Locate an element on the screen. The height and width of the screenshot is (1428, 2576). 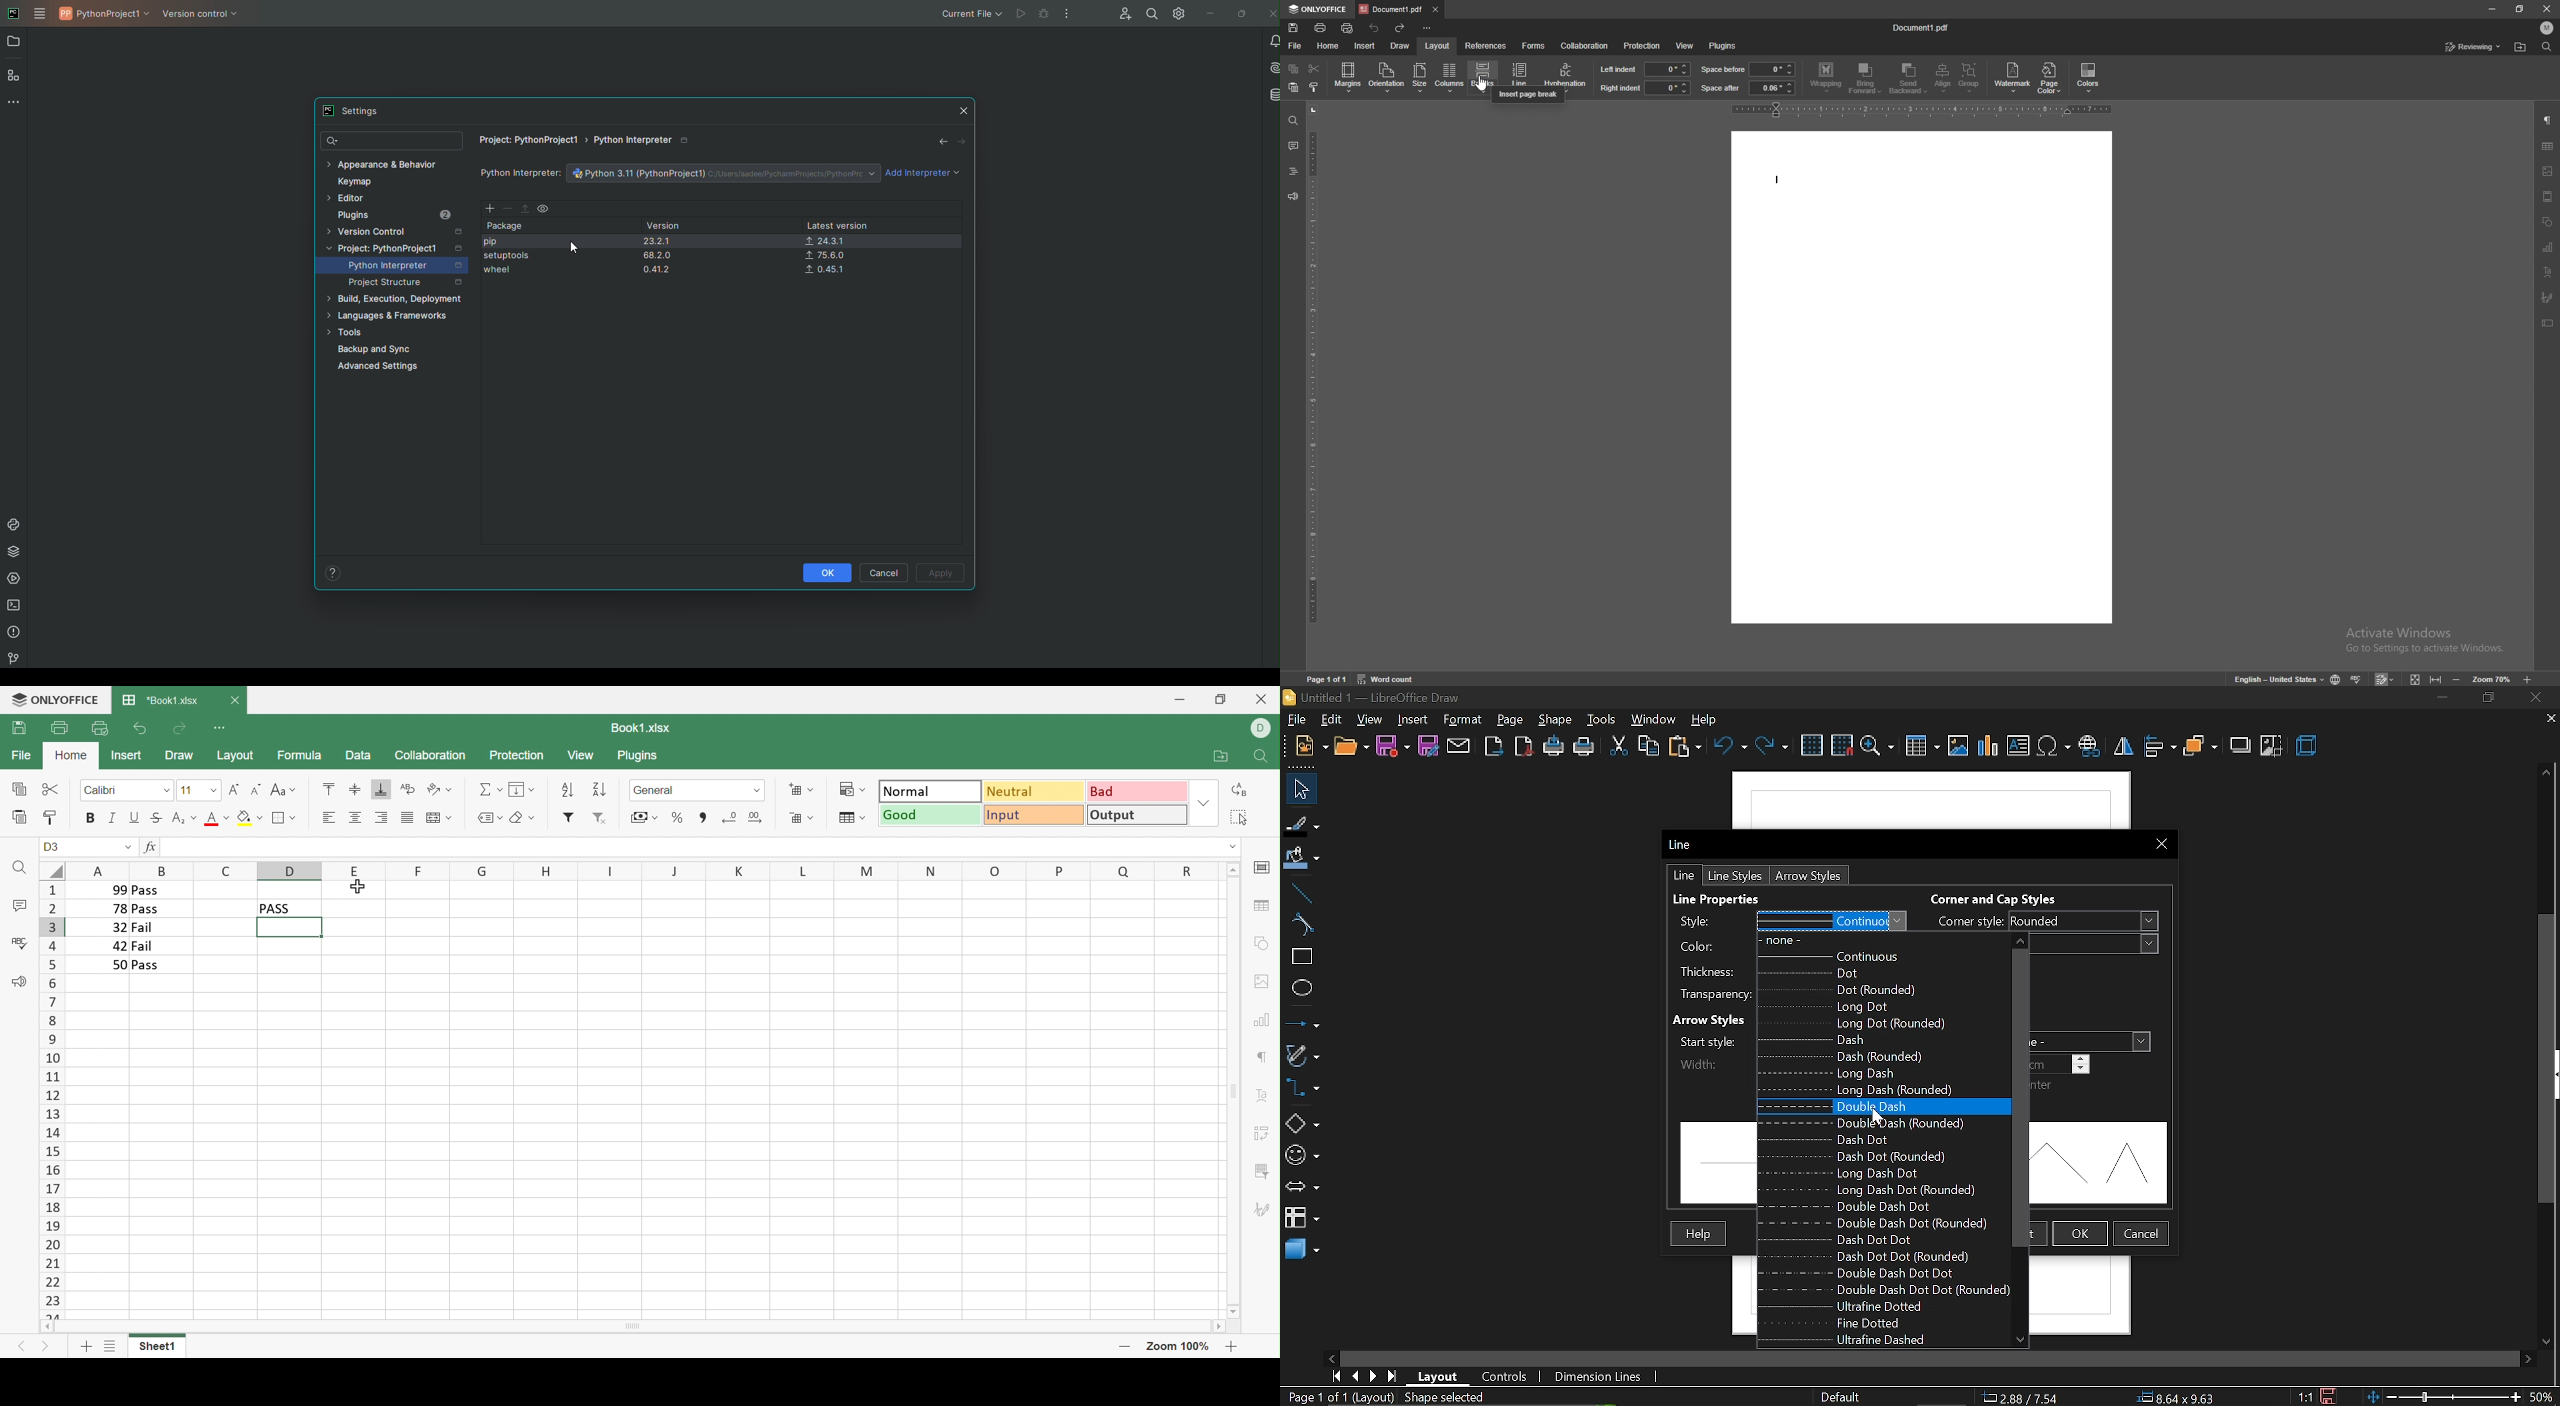
Scroll up is located at coordinates (1235, 868).